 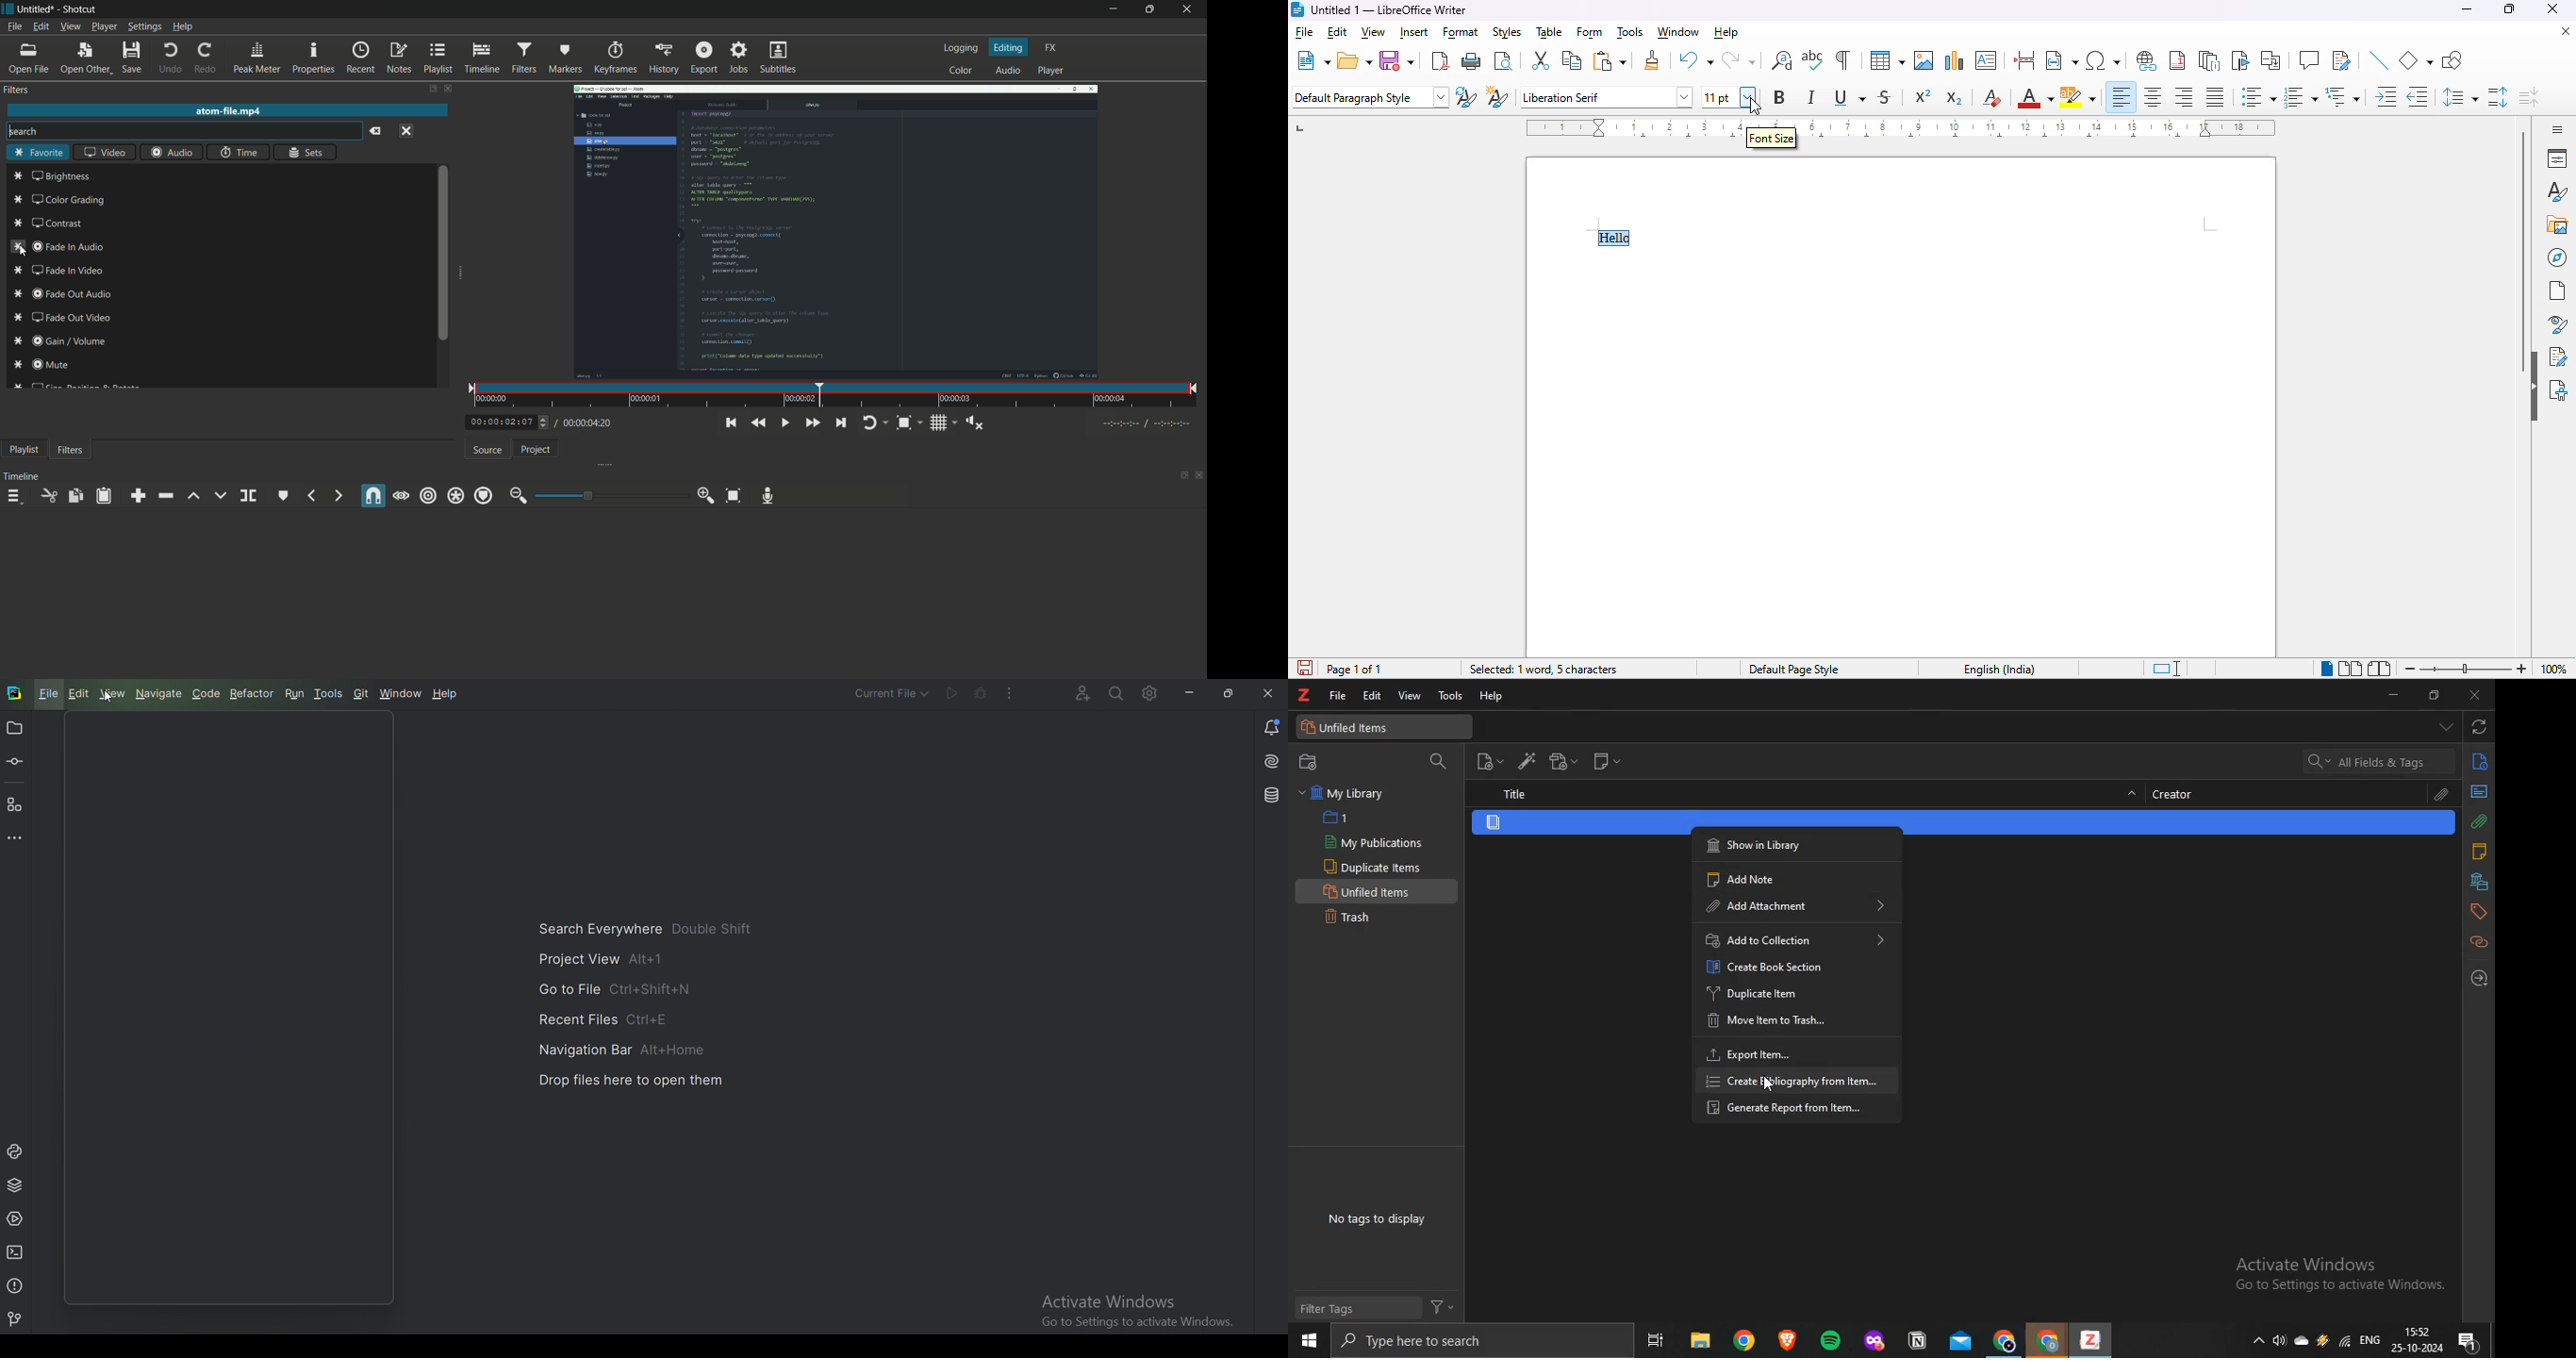 I want to click on No tags to display, so click(x=1378, y=1220).